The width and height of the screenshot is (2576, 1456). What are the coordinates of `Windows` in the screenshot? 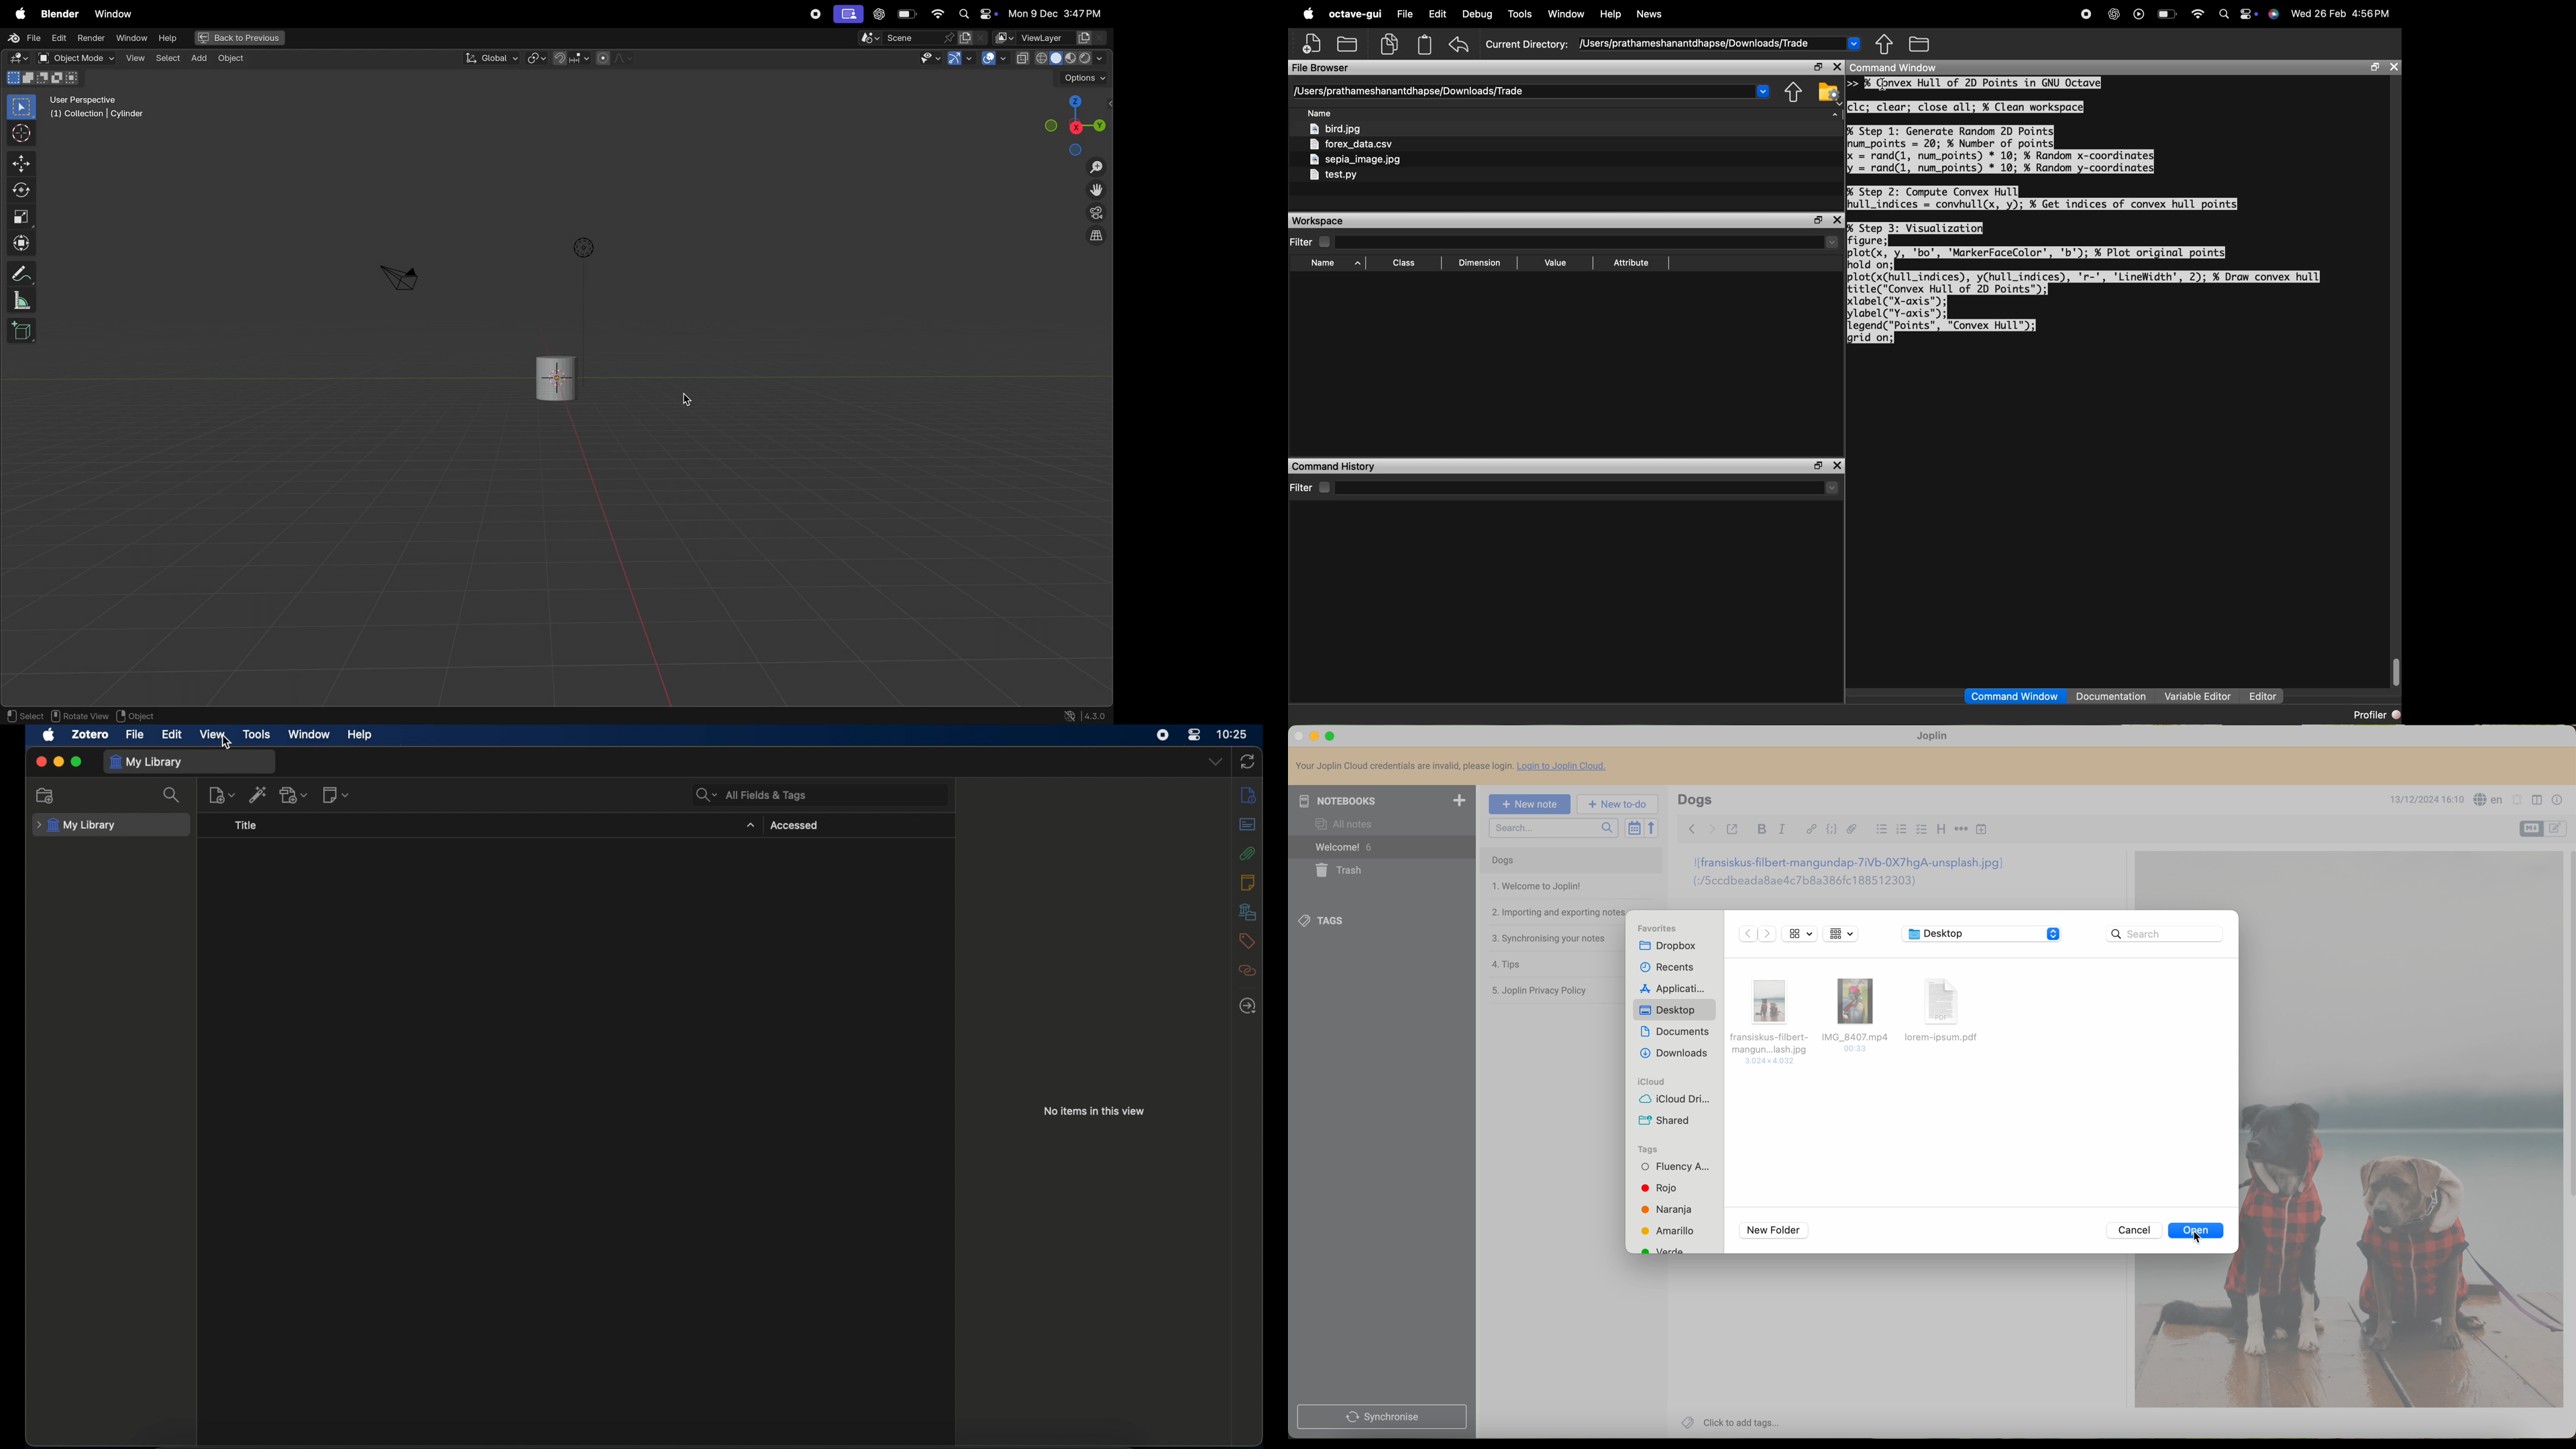 It's located at (114, 12).